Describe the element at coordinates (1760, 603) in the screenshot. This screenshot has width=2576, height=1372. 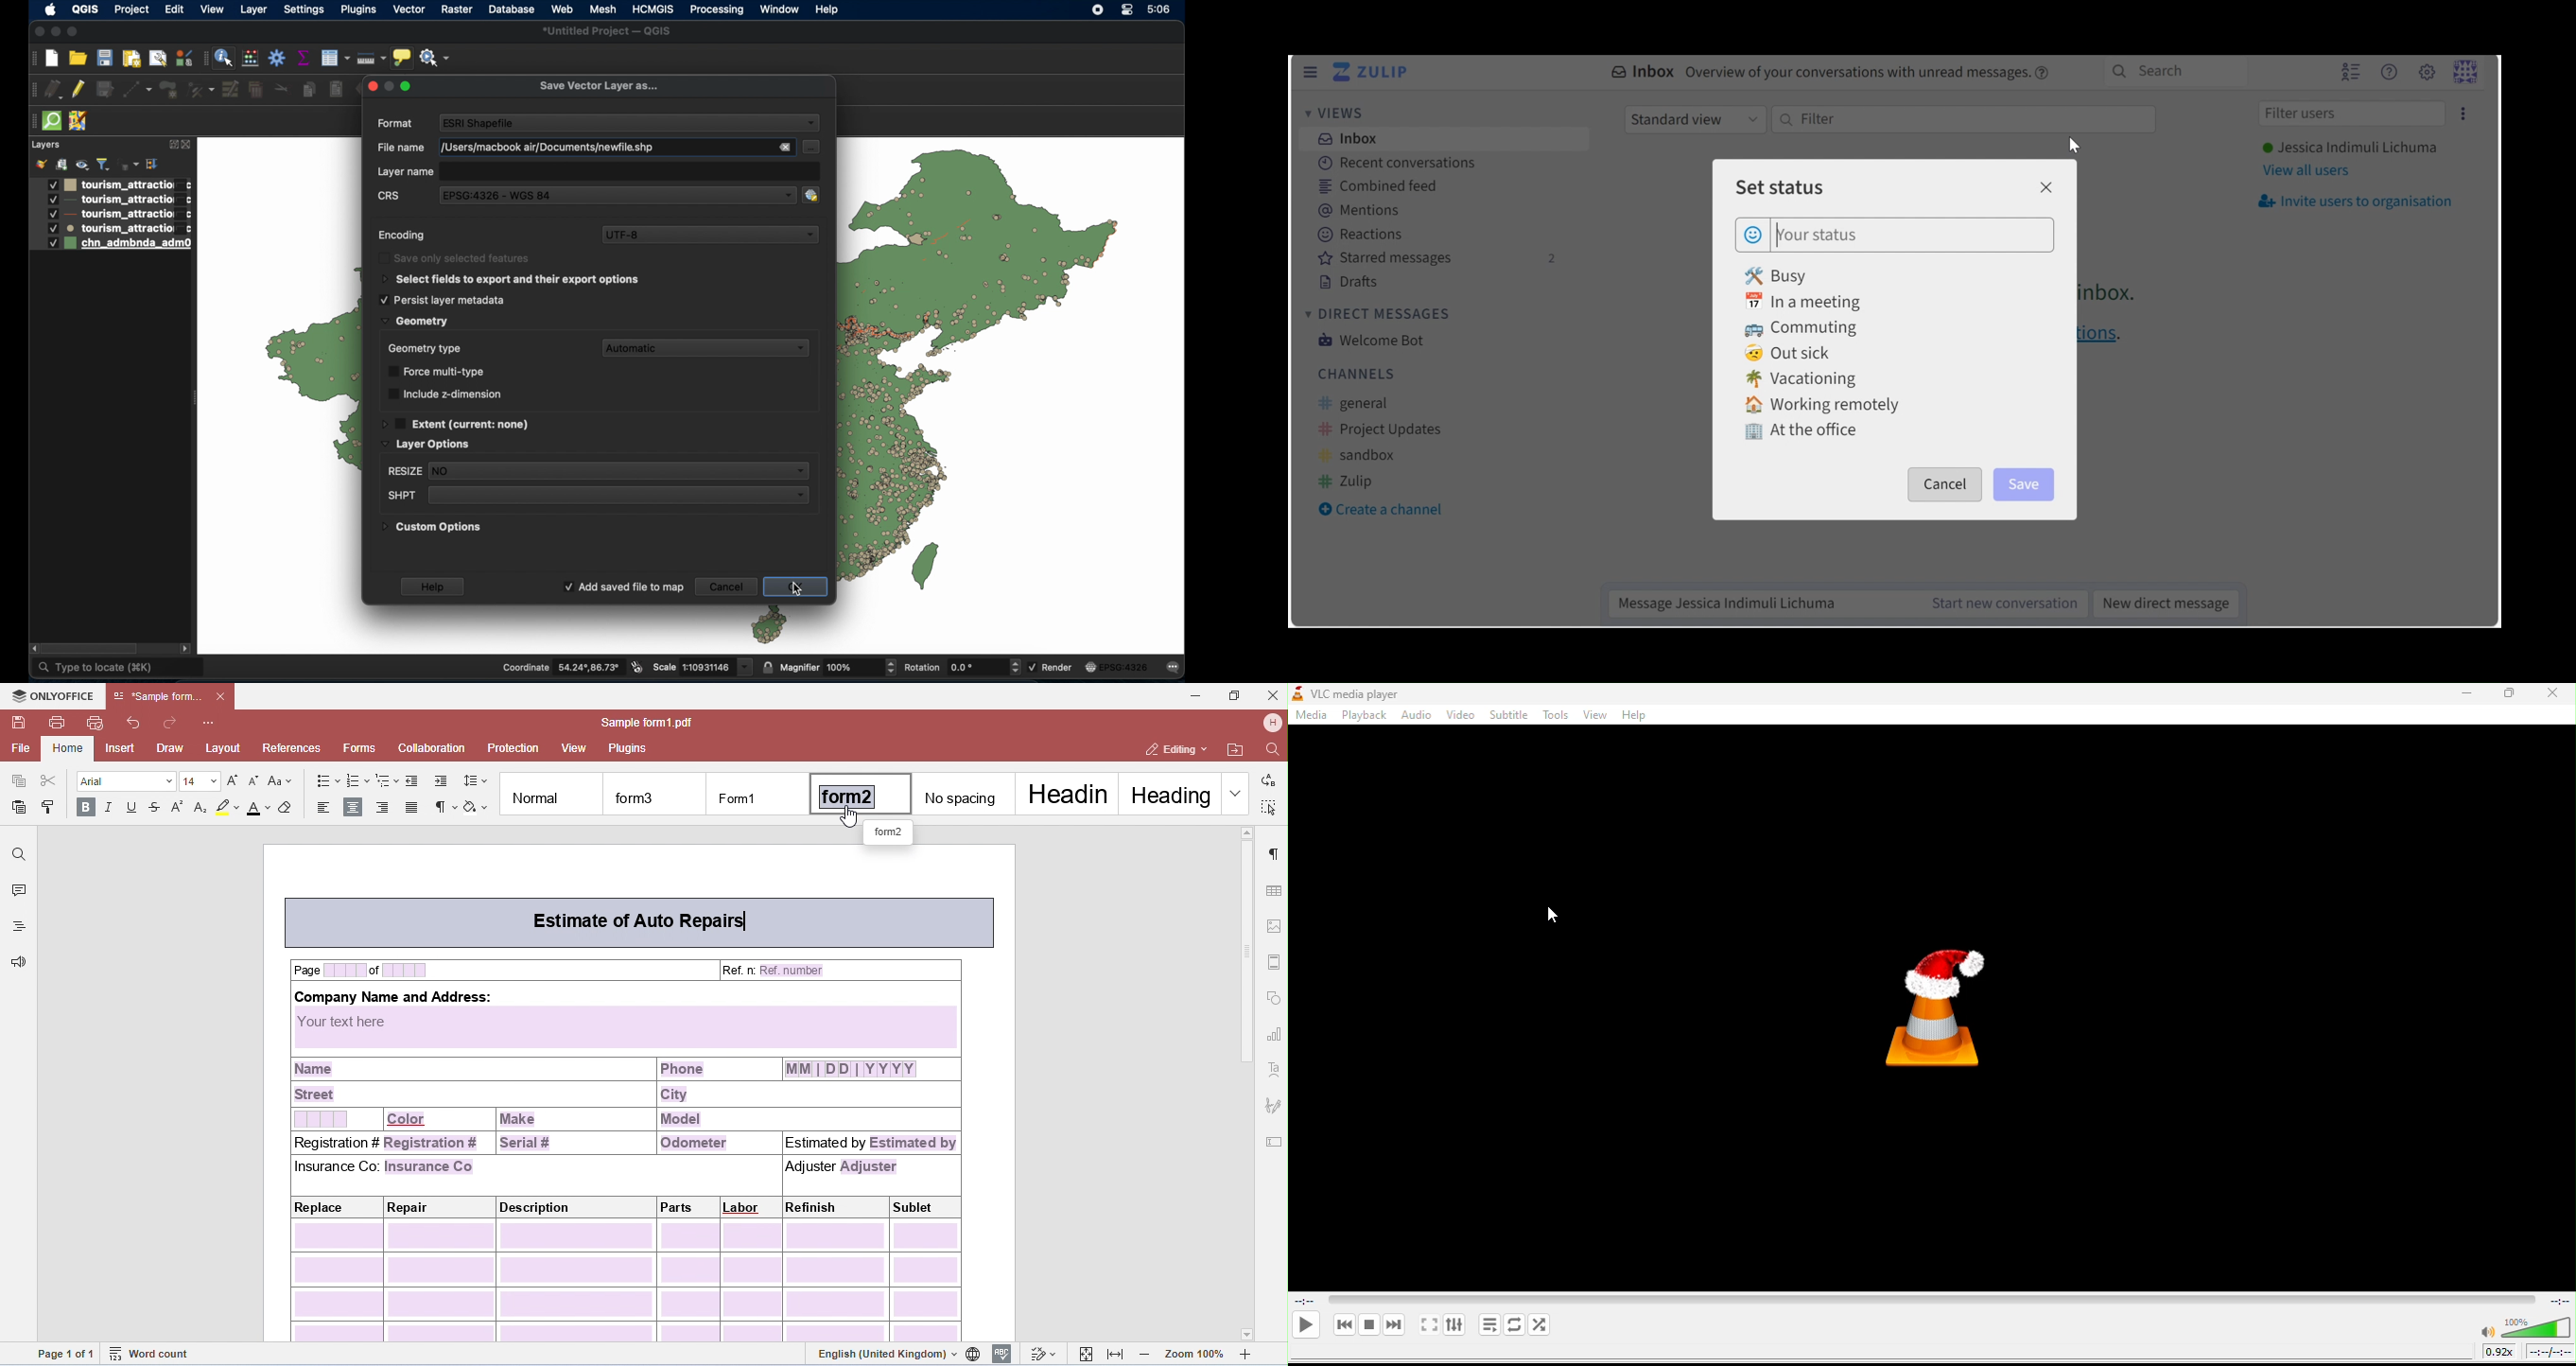
I see `Reply message` at that location.